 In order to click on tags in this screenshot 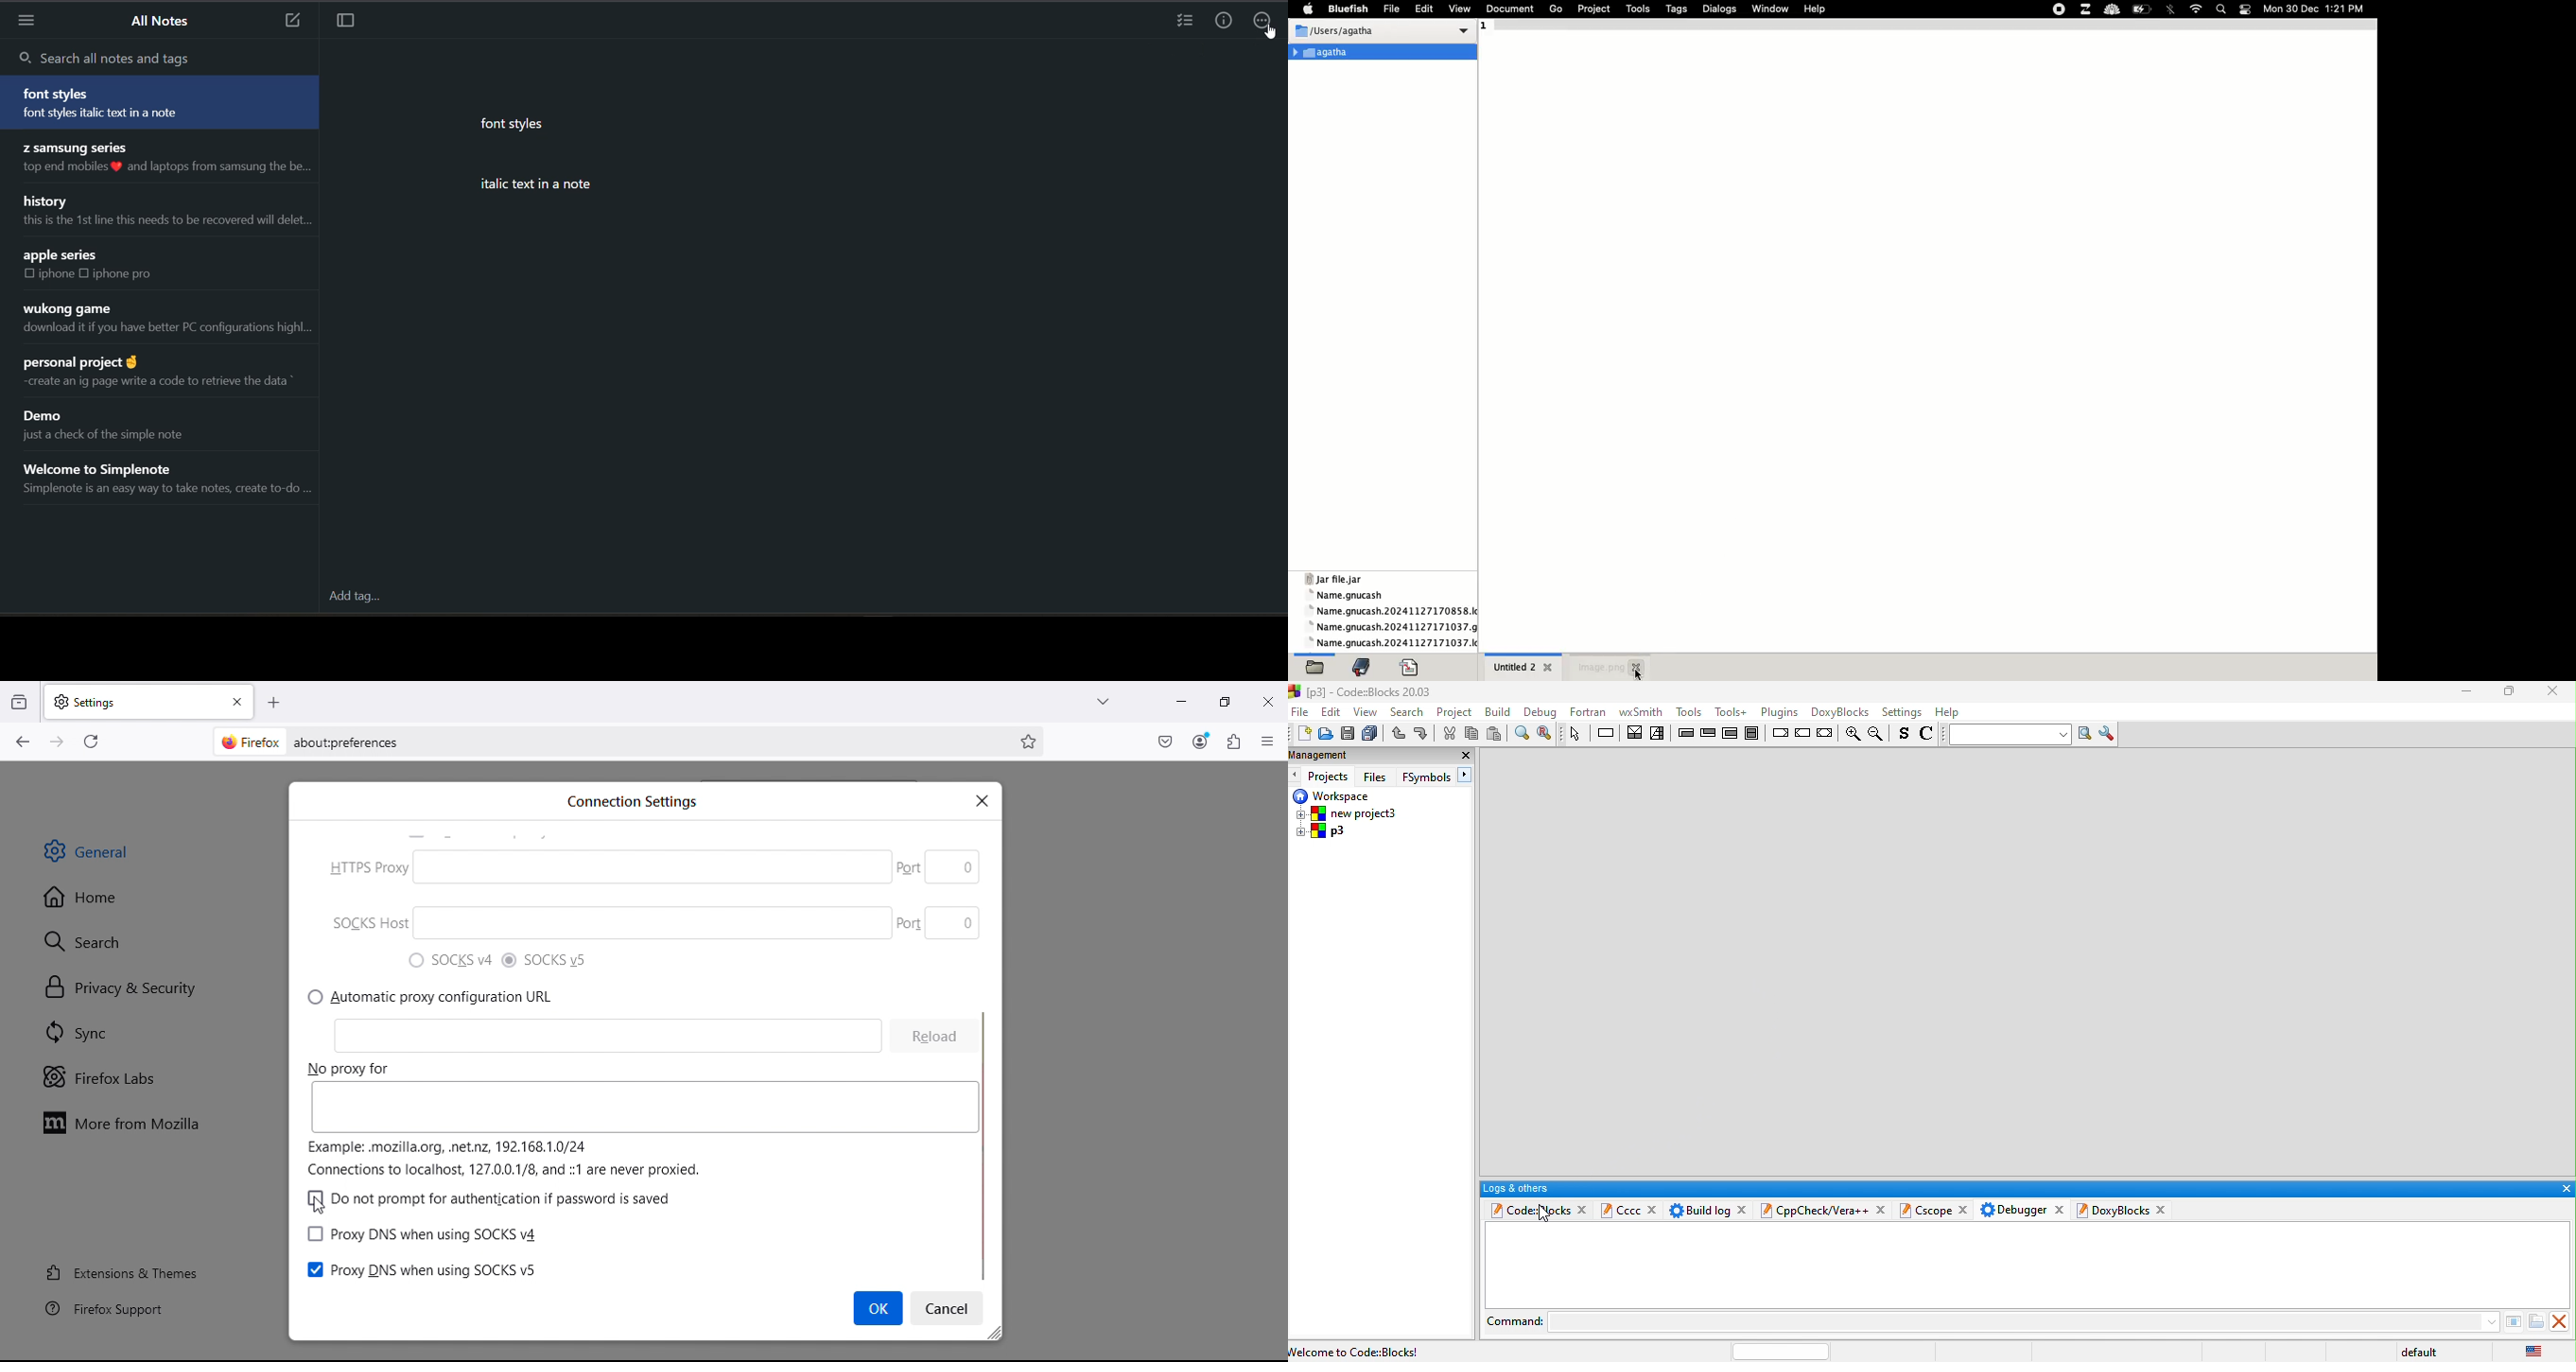, I will do `click(1679, 10)`.